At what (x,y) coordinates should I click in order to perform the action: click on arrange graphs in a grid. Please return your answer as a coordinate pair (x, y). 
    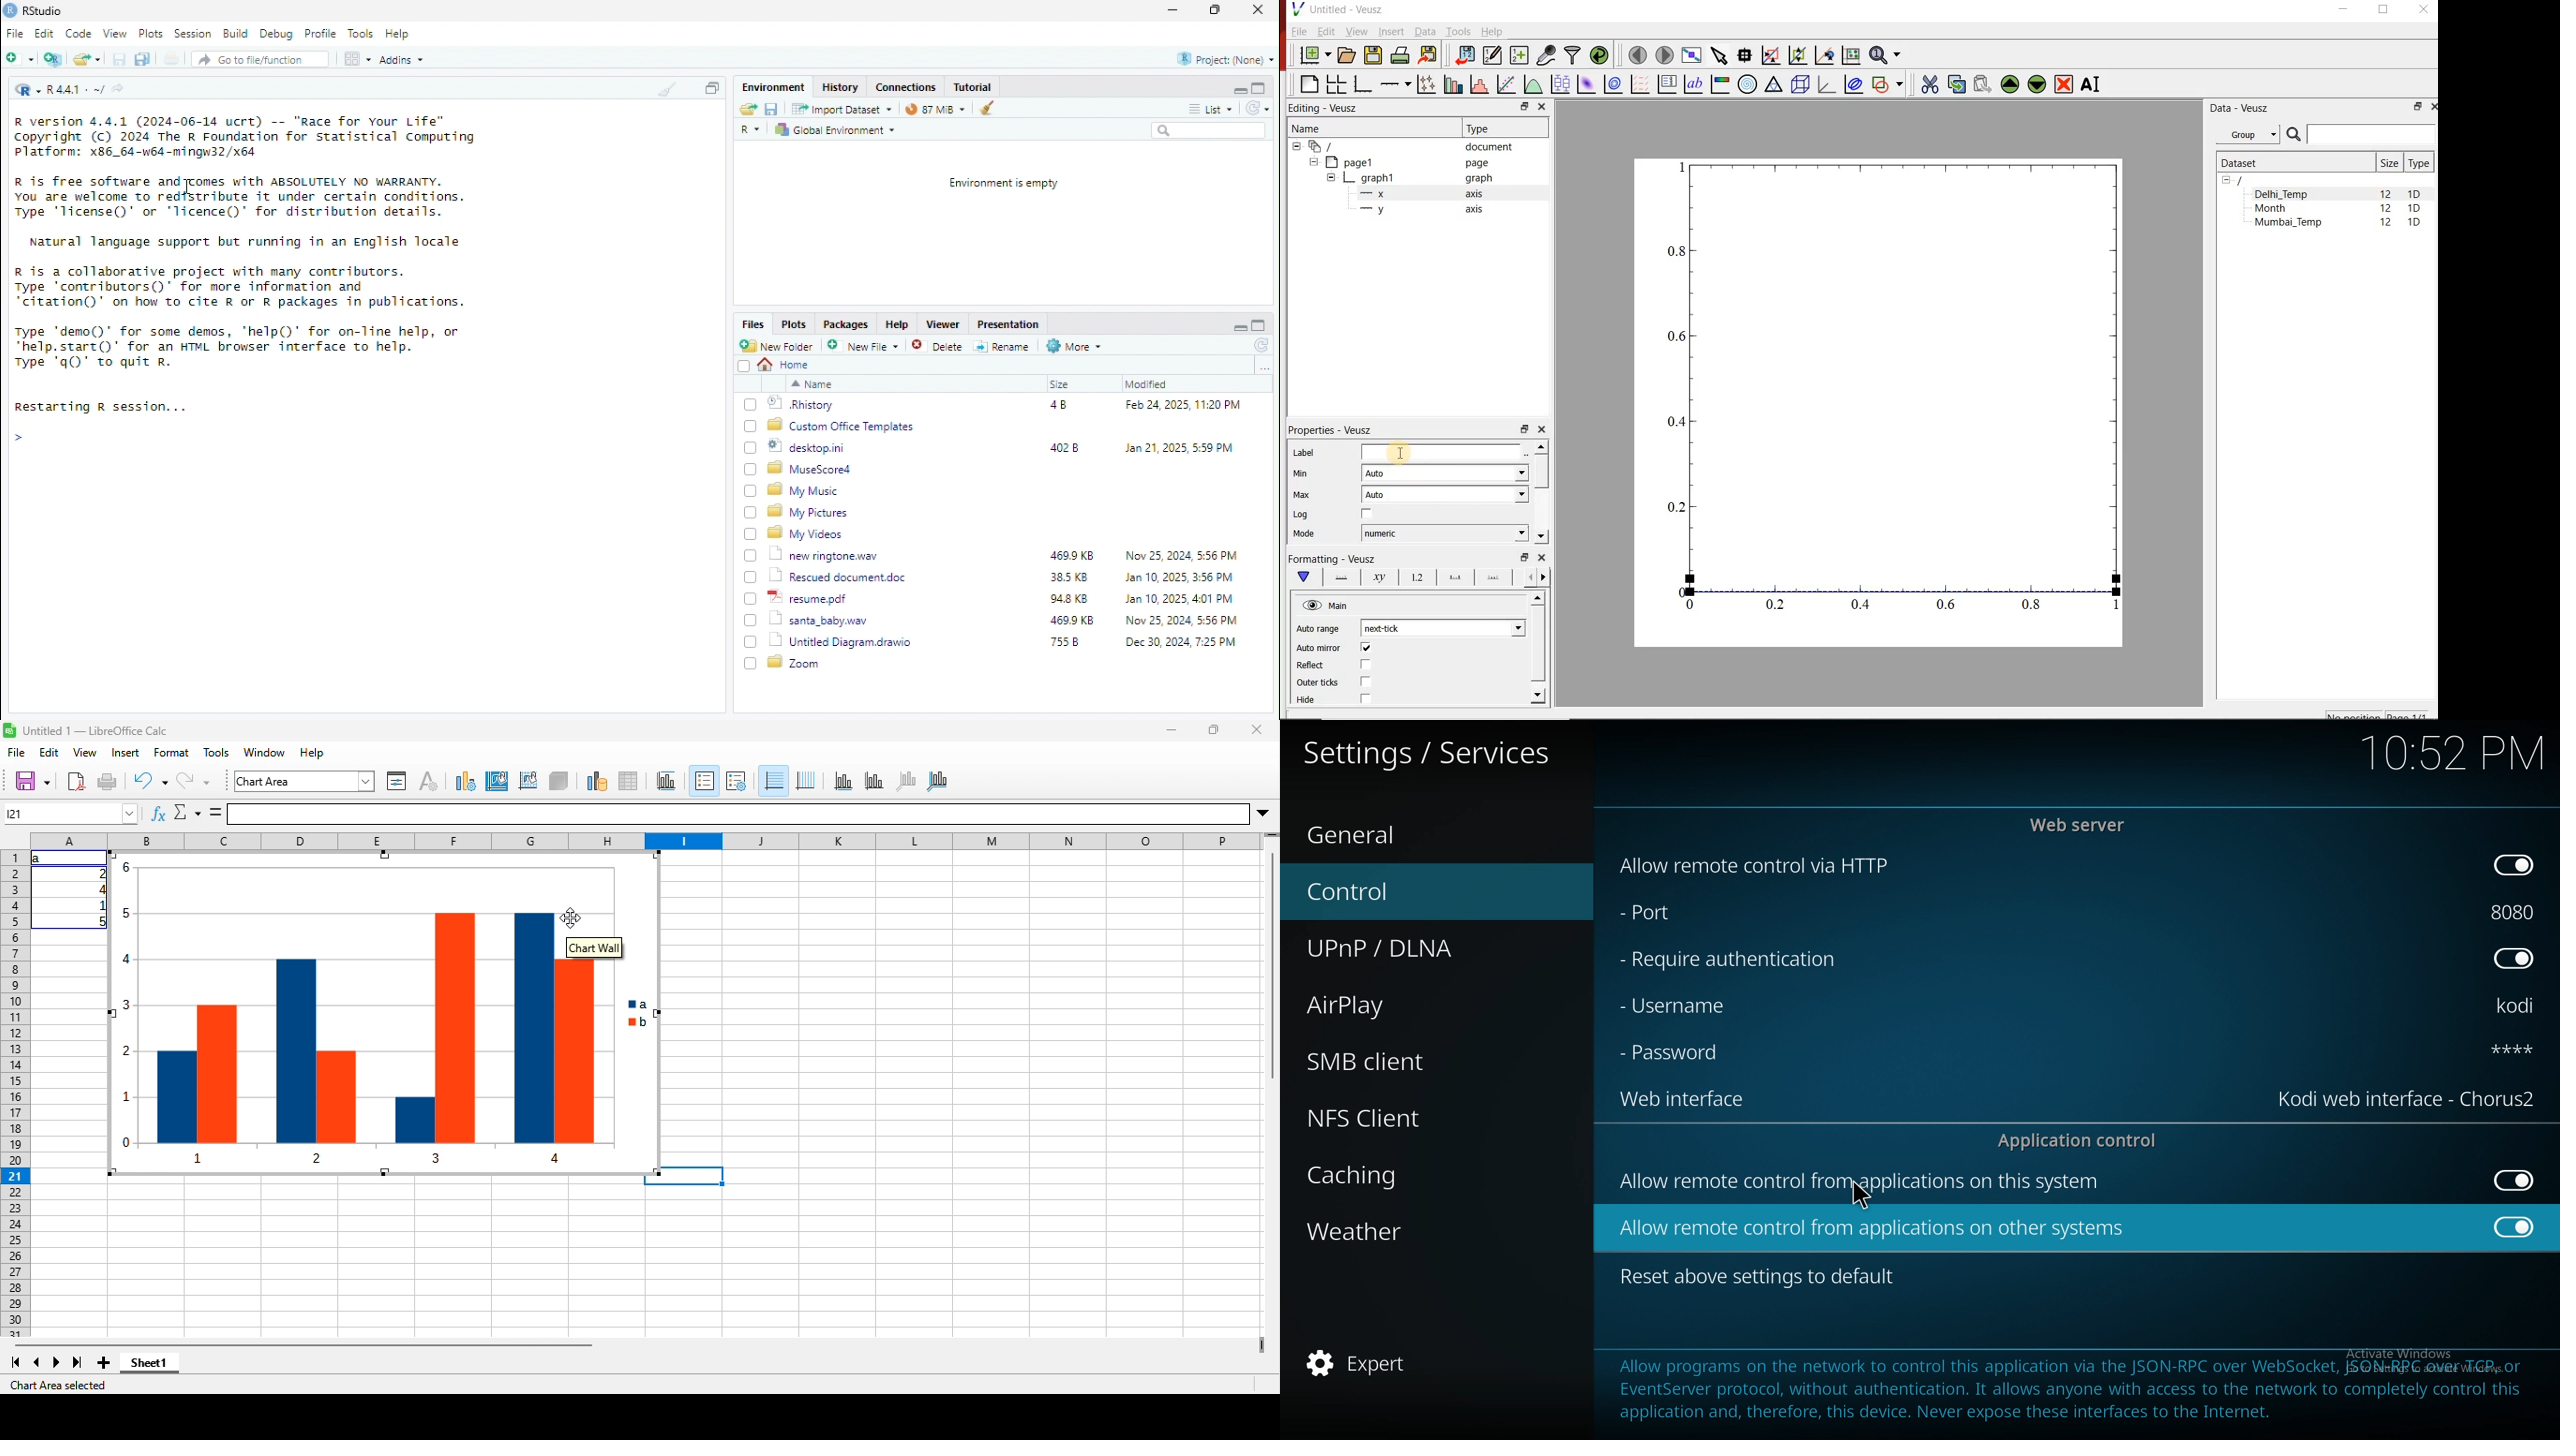
    Looking at the image, I should click on (1335, 84).